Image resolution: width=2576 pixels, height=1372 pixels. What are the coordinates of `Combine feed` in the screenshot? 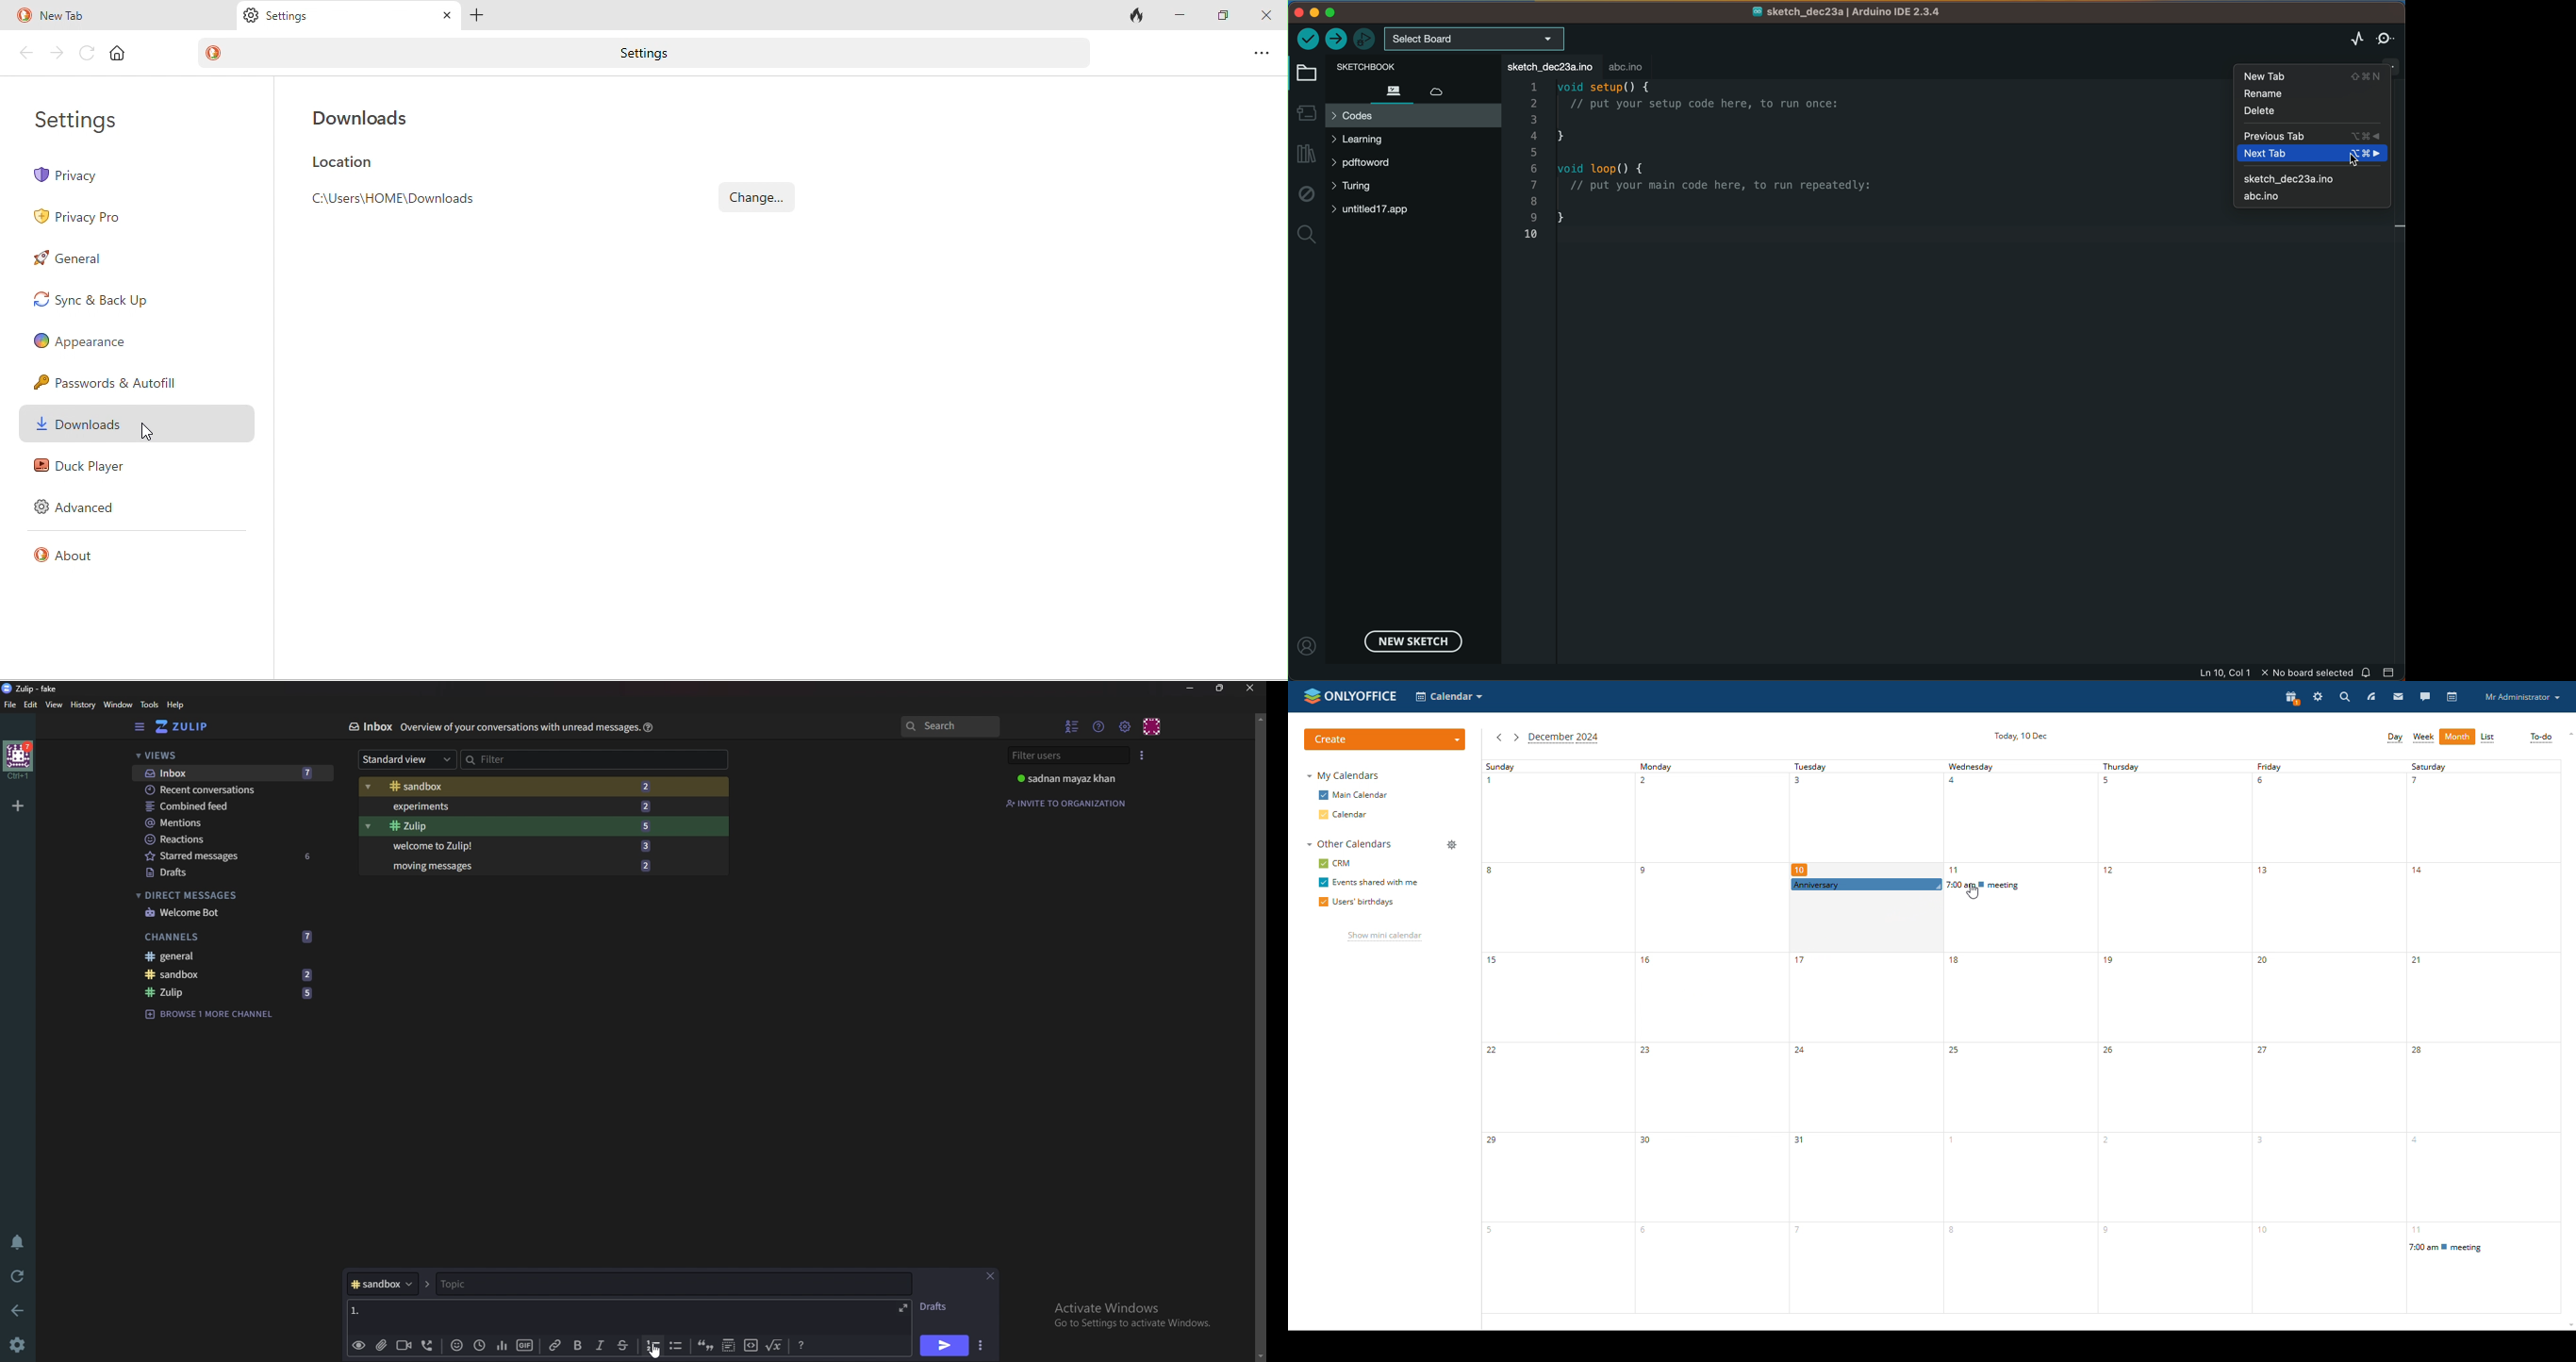 It's located at (234, 806).